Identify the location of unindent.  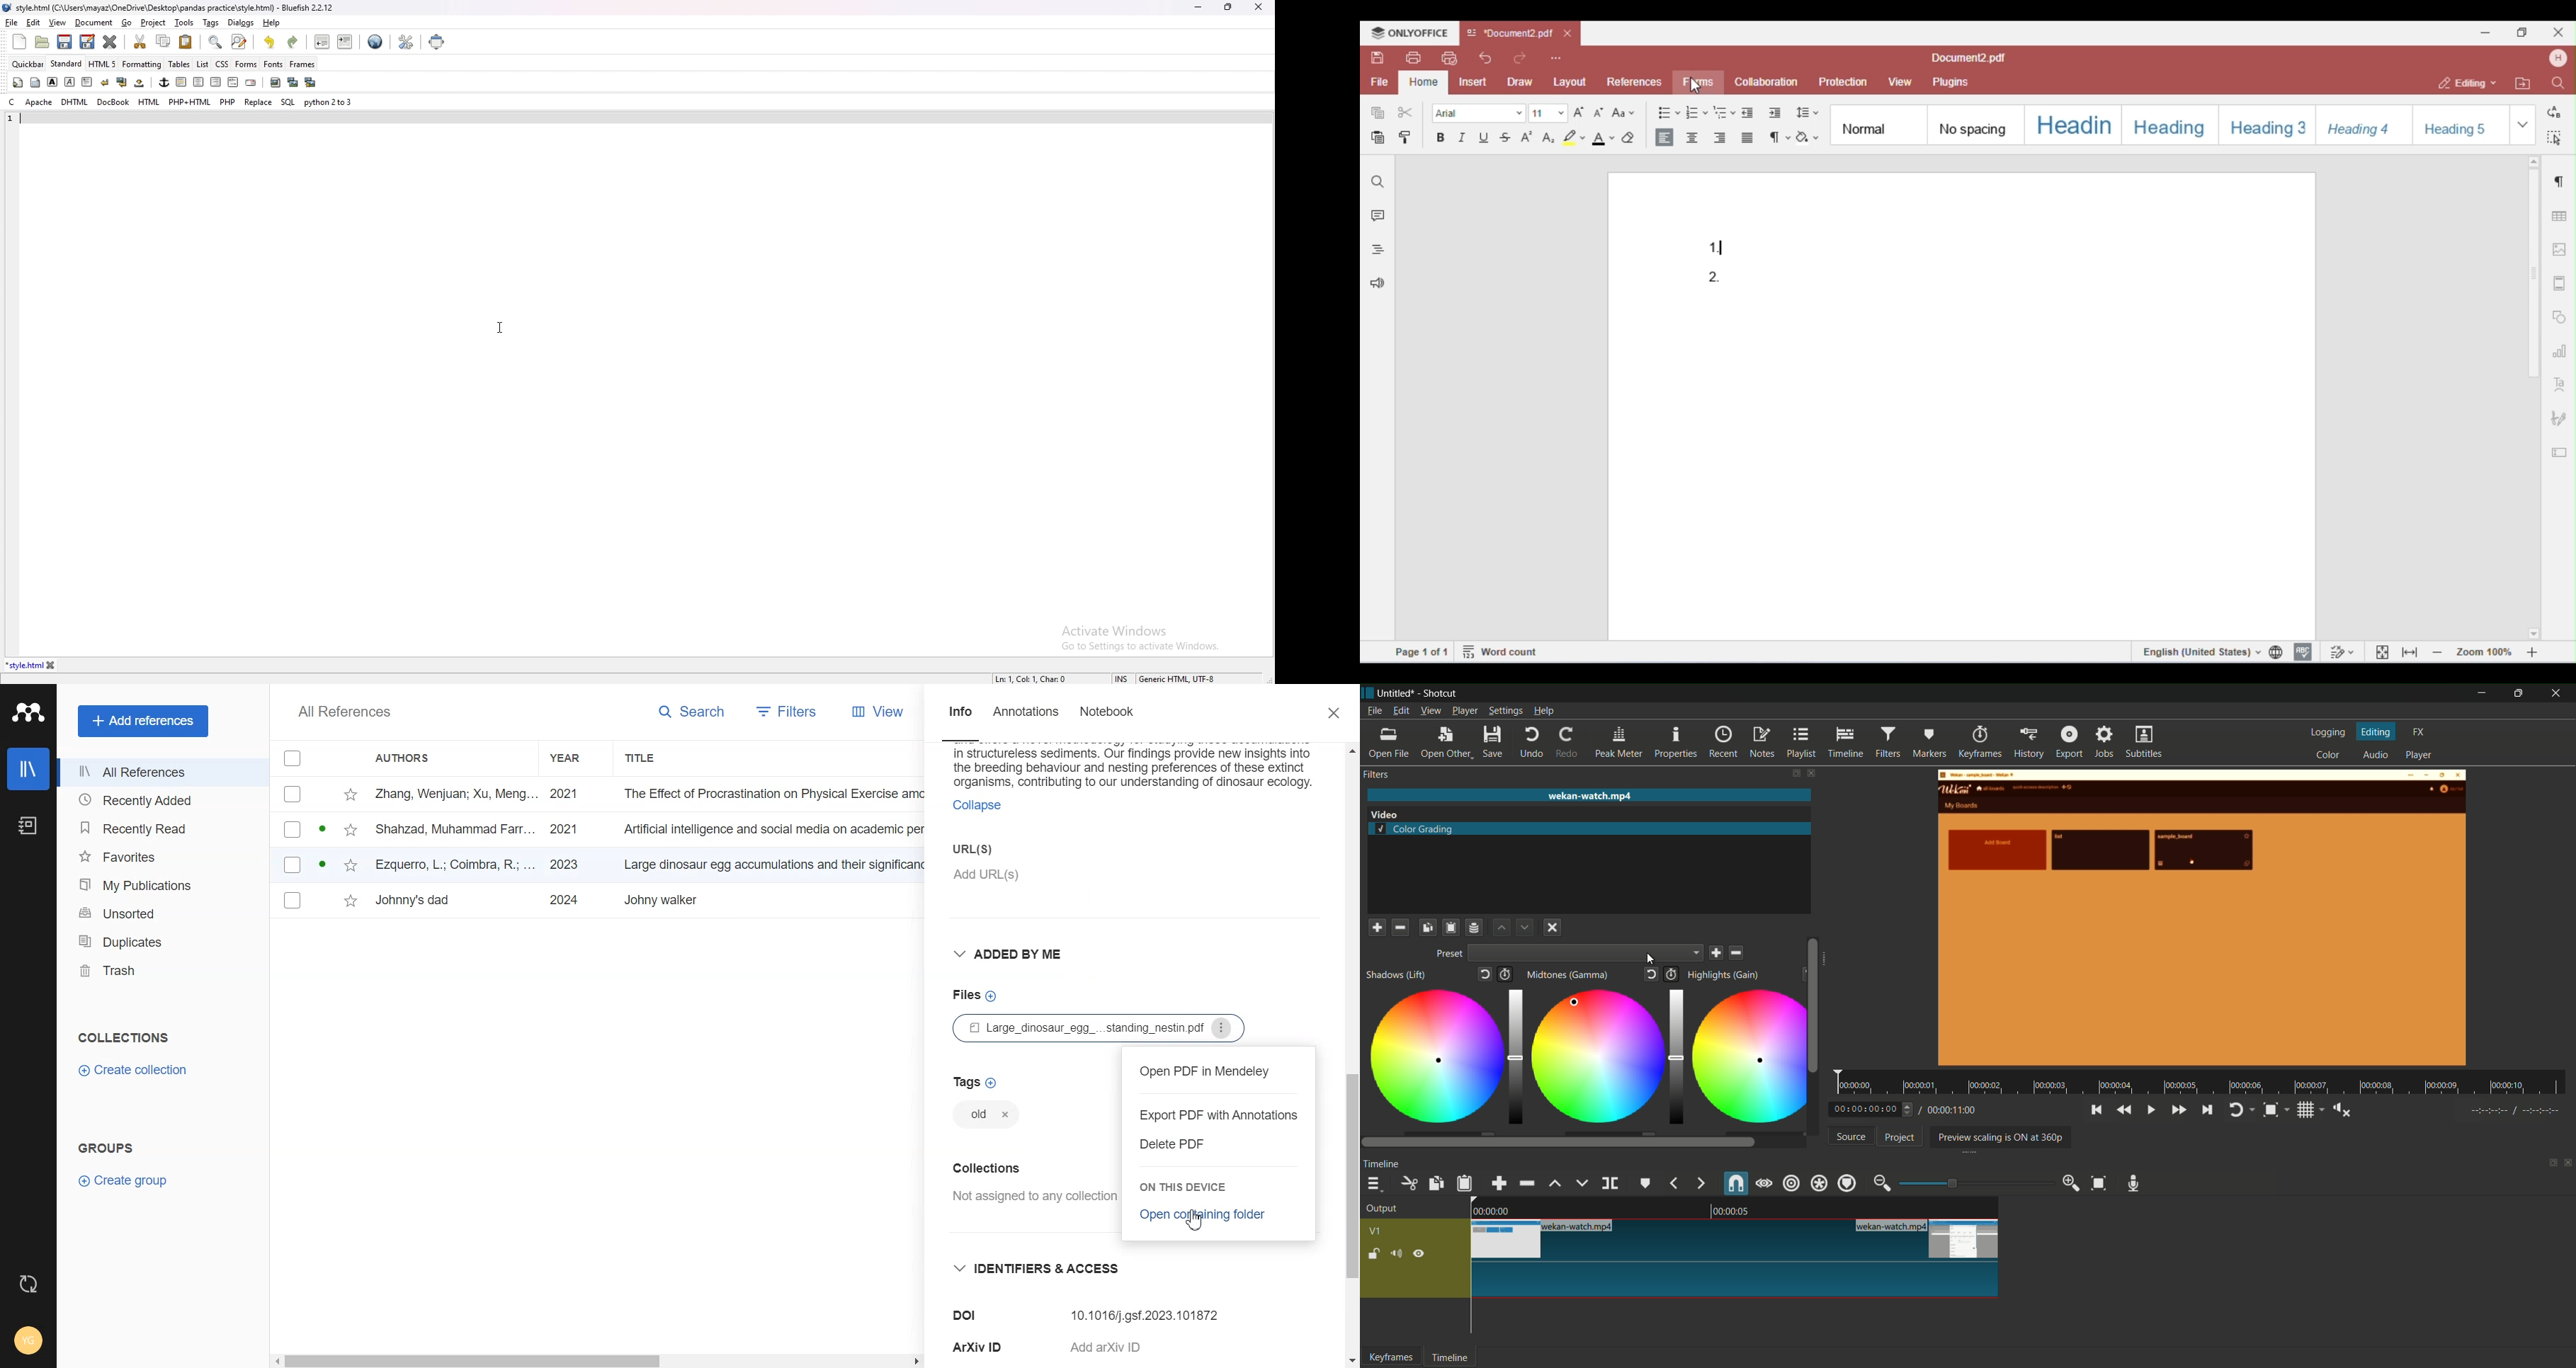
(323, 42).